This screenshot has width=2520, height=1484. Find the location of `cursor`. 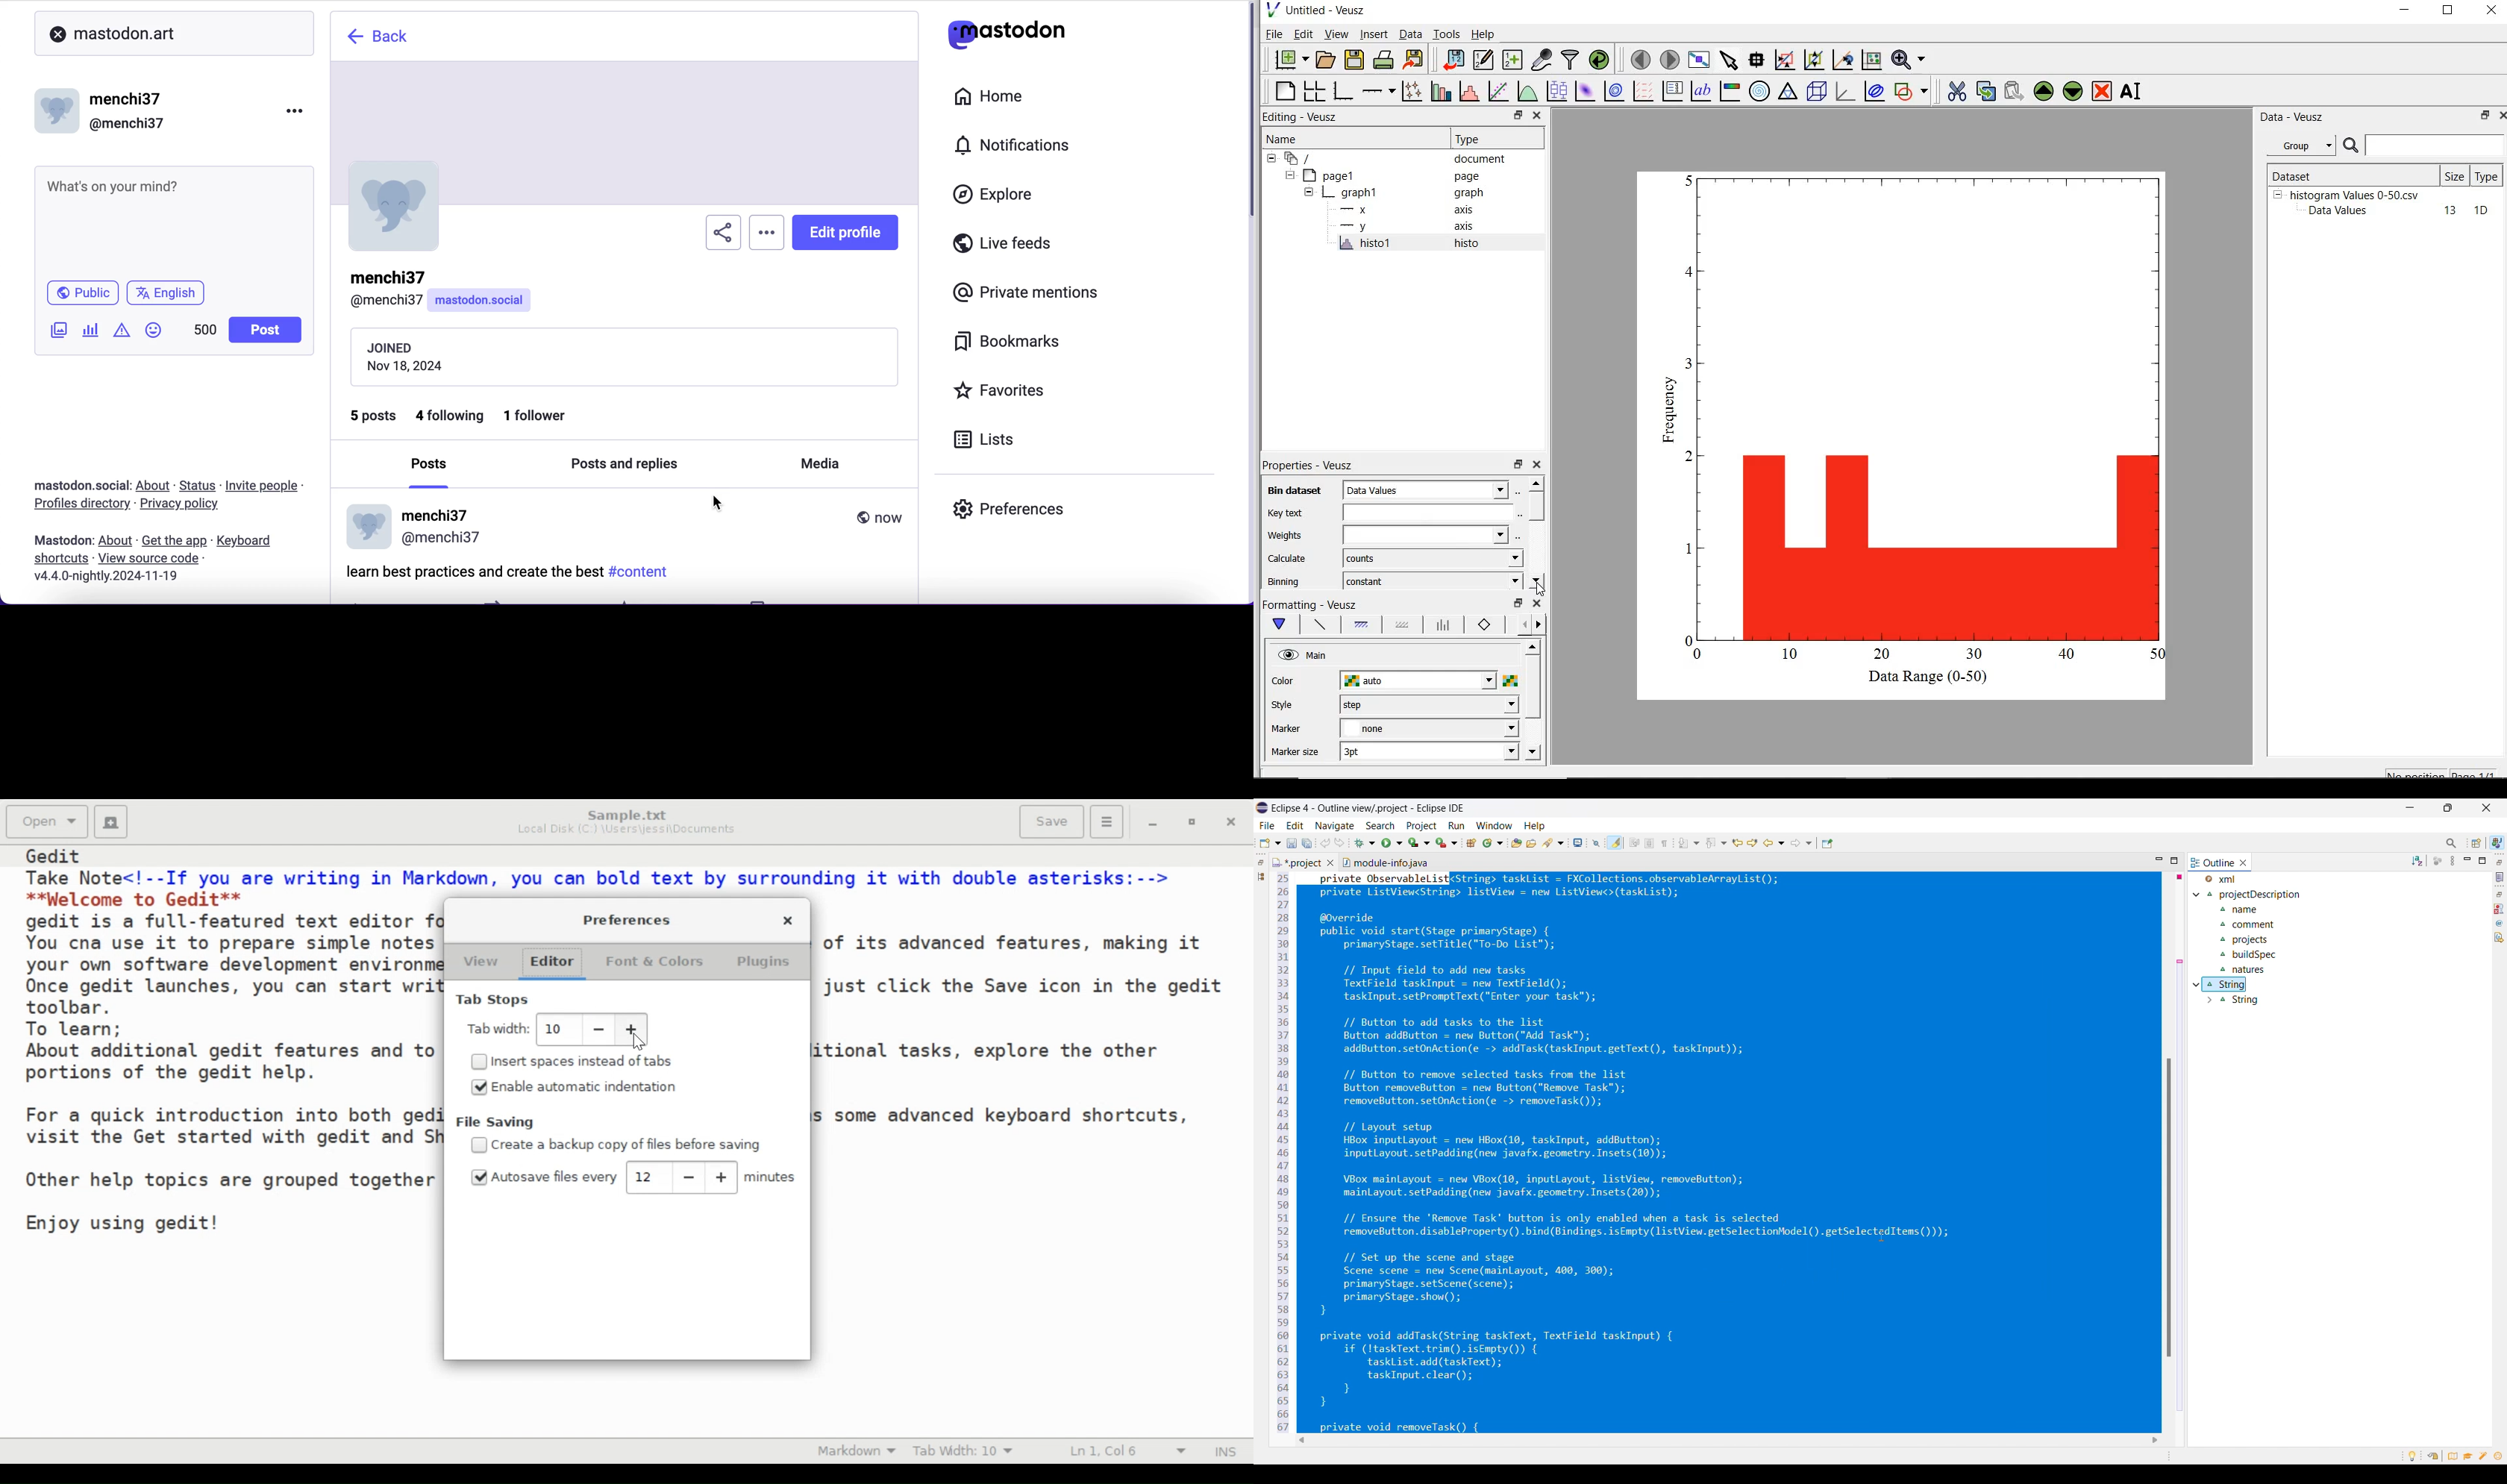

cursor is located at coordinates (1540, 588).